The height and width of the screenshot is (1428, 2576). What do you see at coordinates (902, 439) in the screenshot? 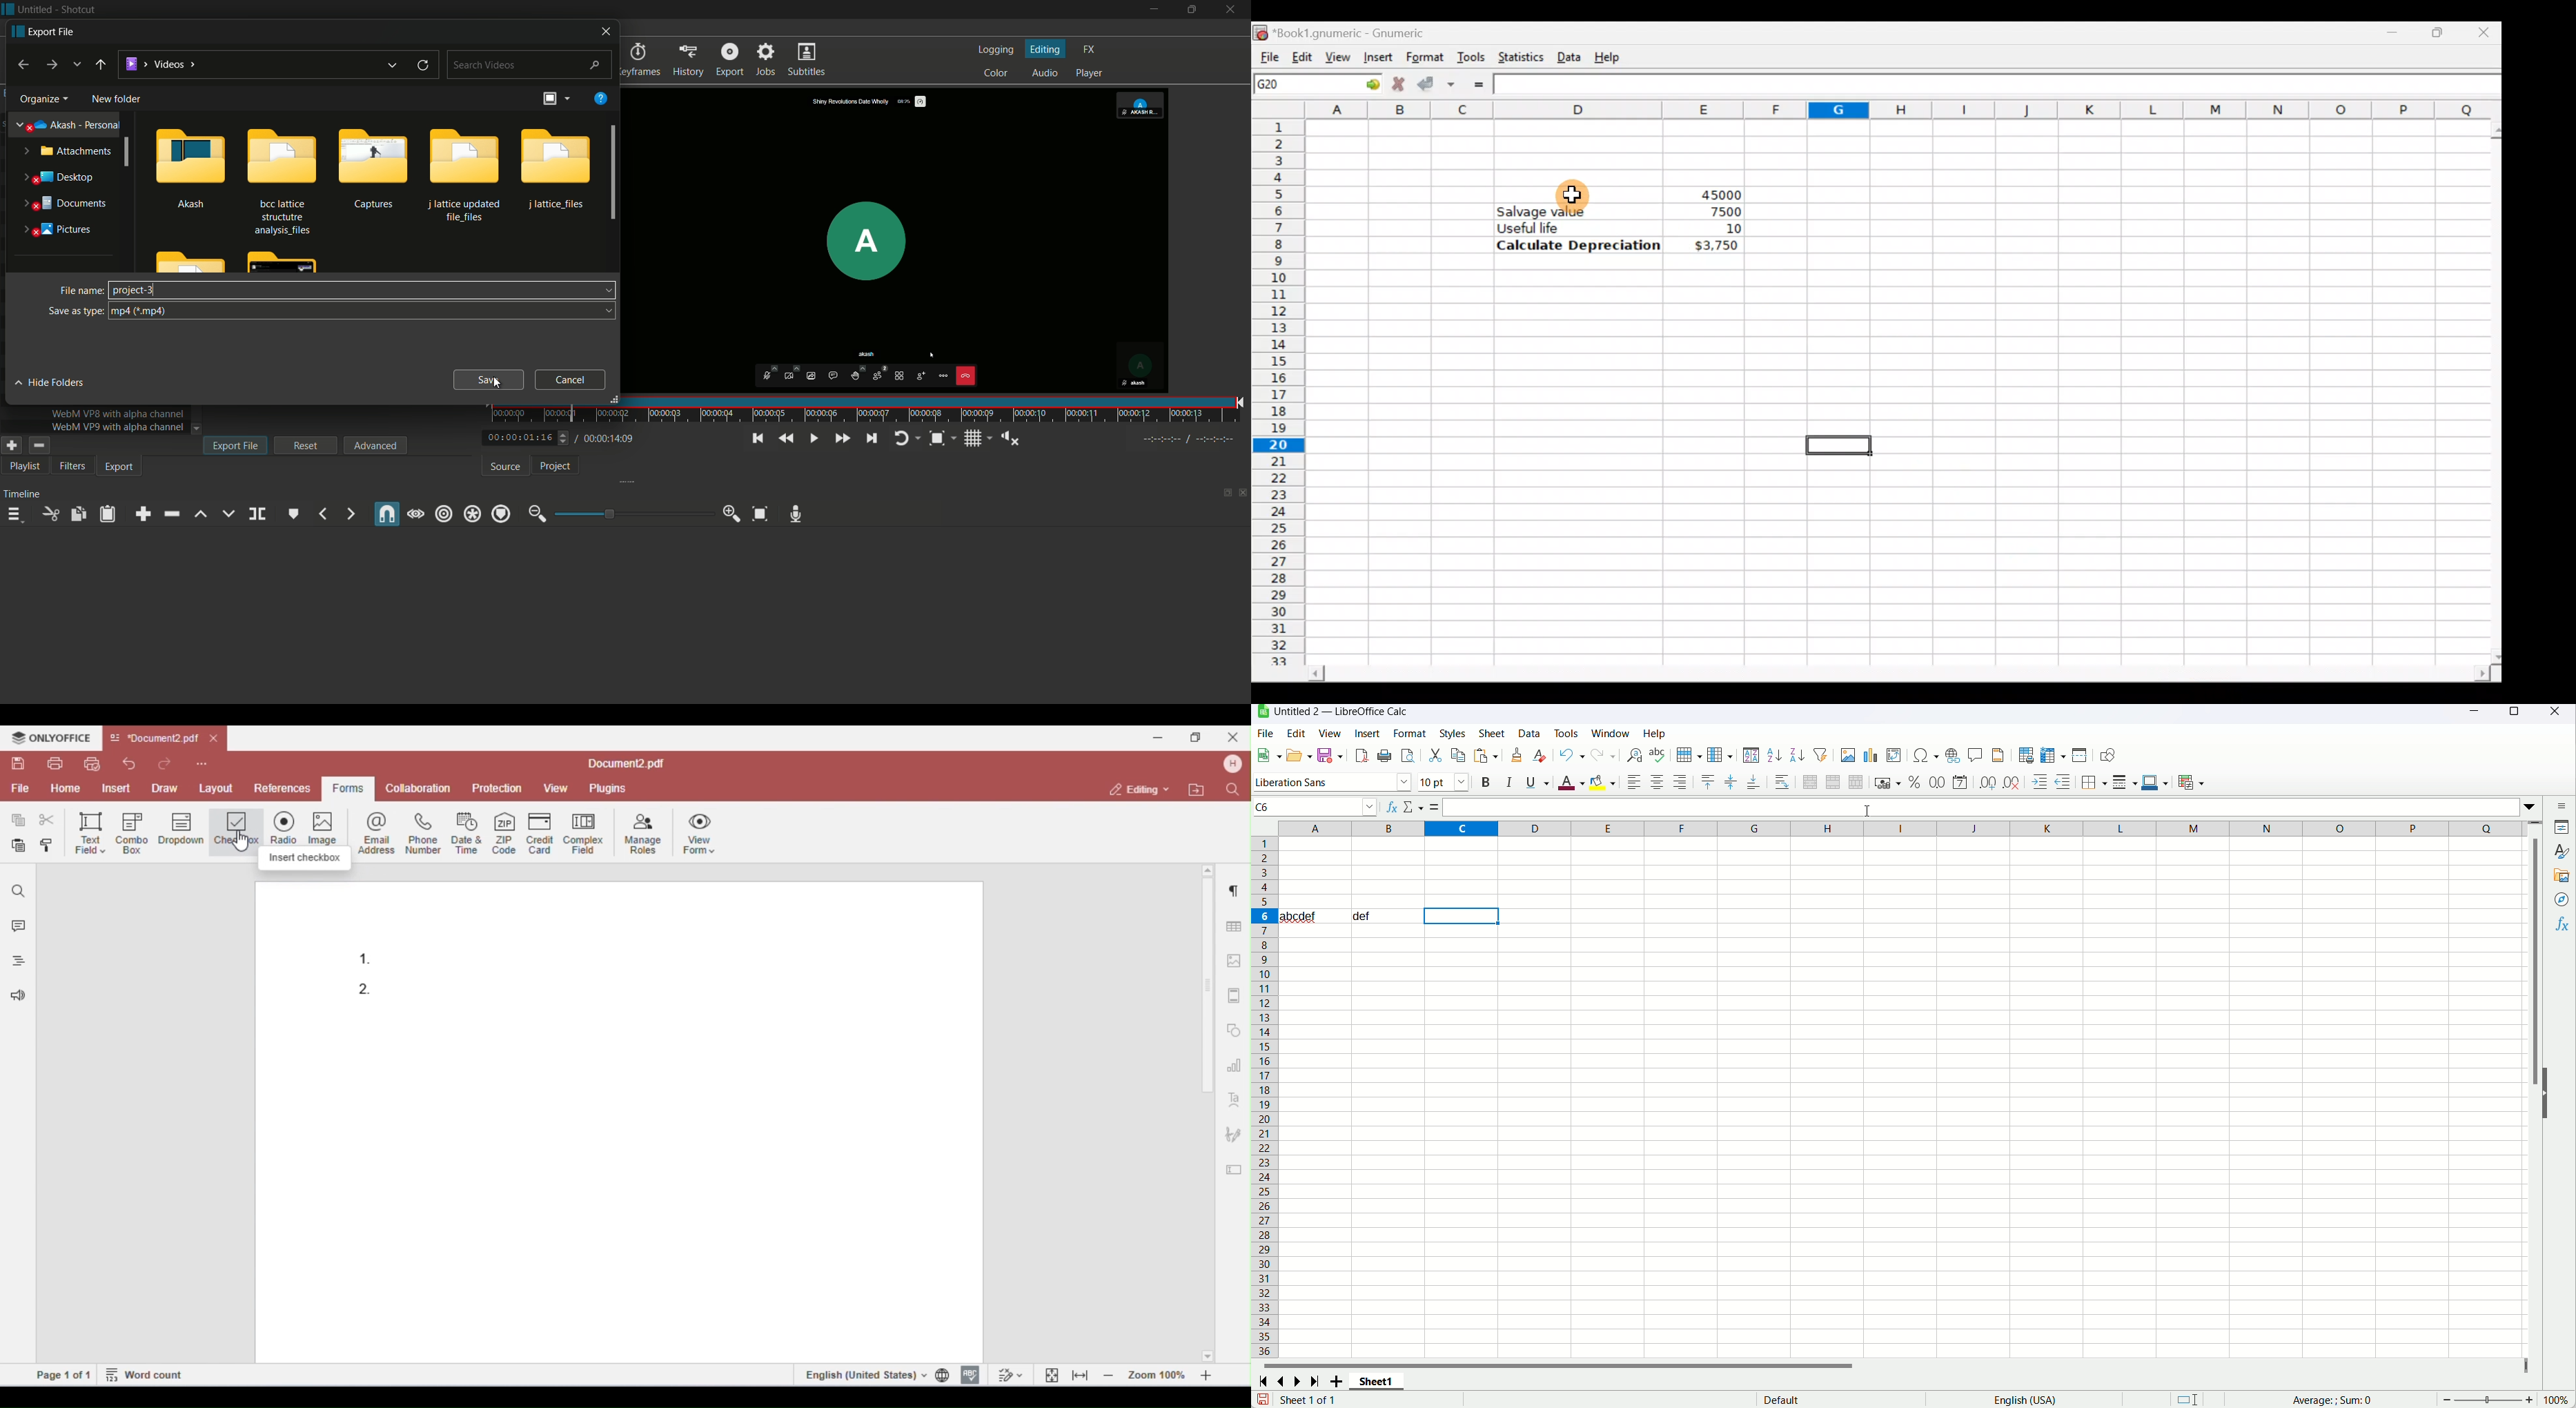
I see `toggle player looping` at bounding box center [902, 439].